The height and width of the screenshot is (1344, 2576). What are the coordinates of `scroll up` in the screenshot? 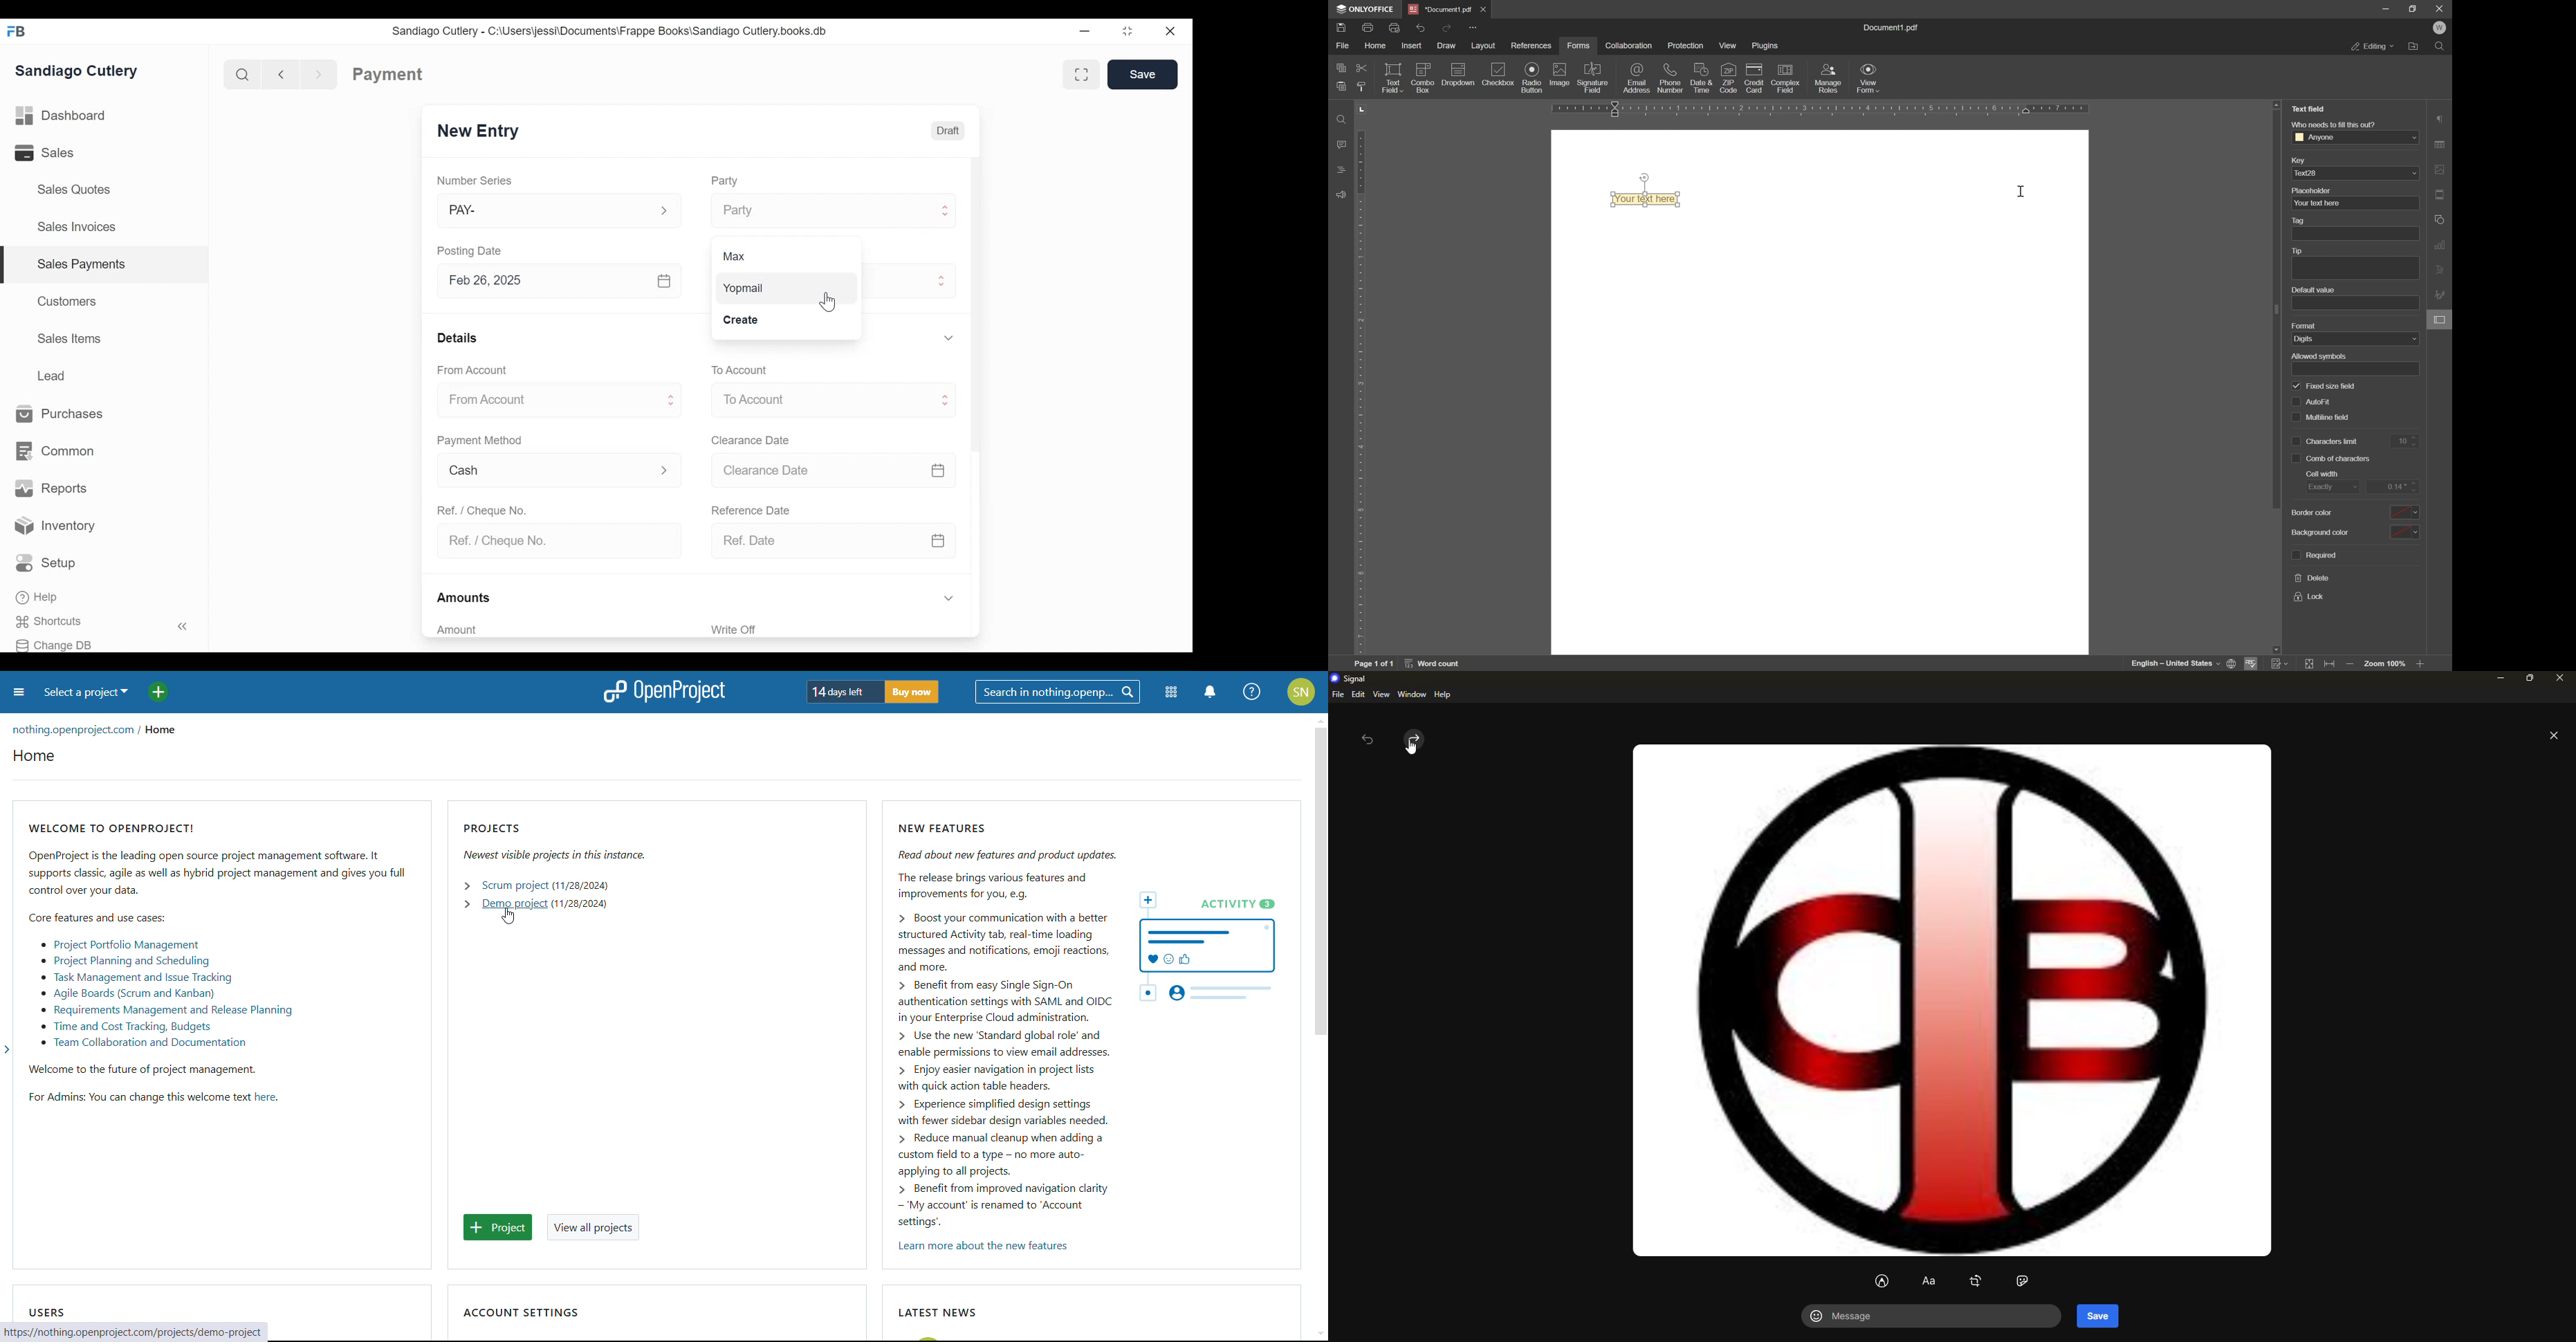 It's located at (1320, 719).